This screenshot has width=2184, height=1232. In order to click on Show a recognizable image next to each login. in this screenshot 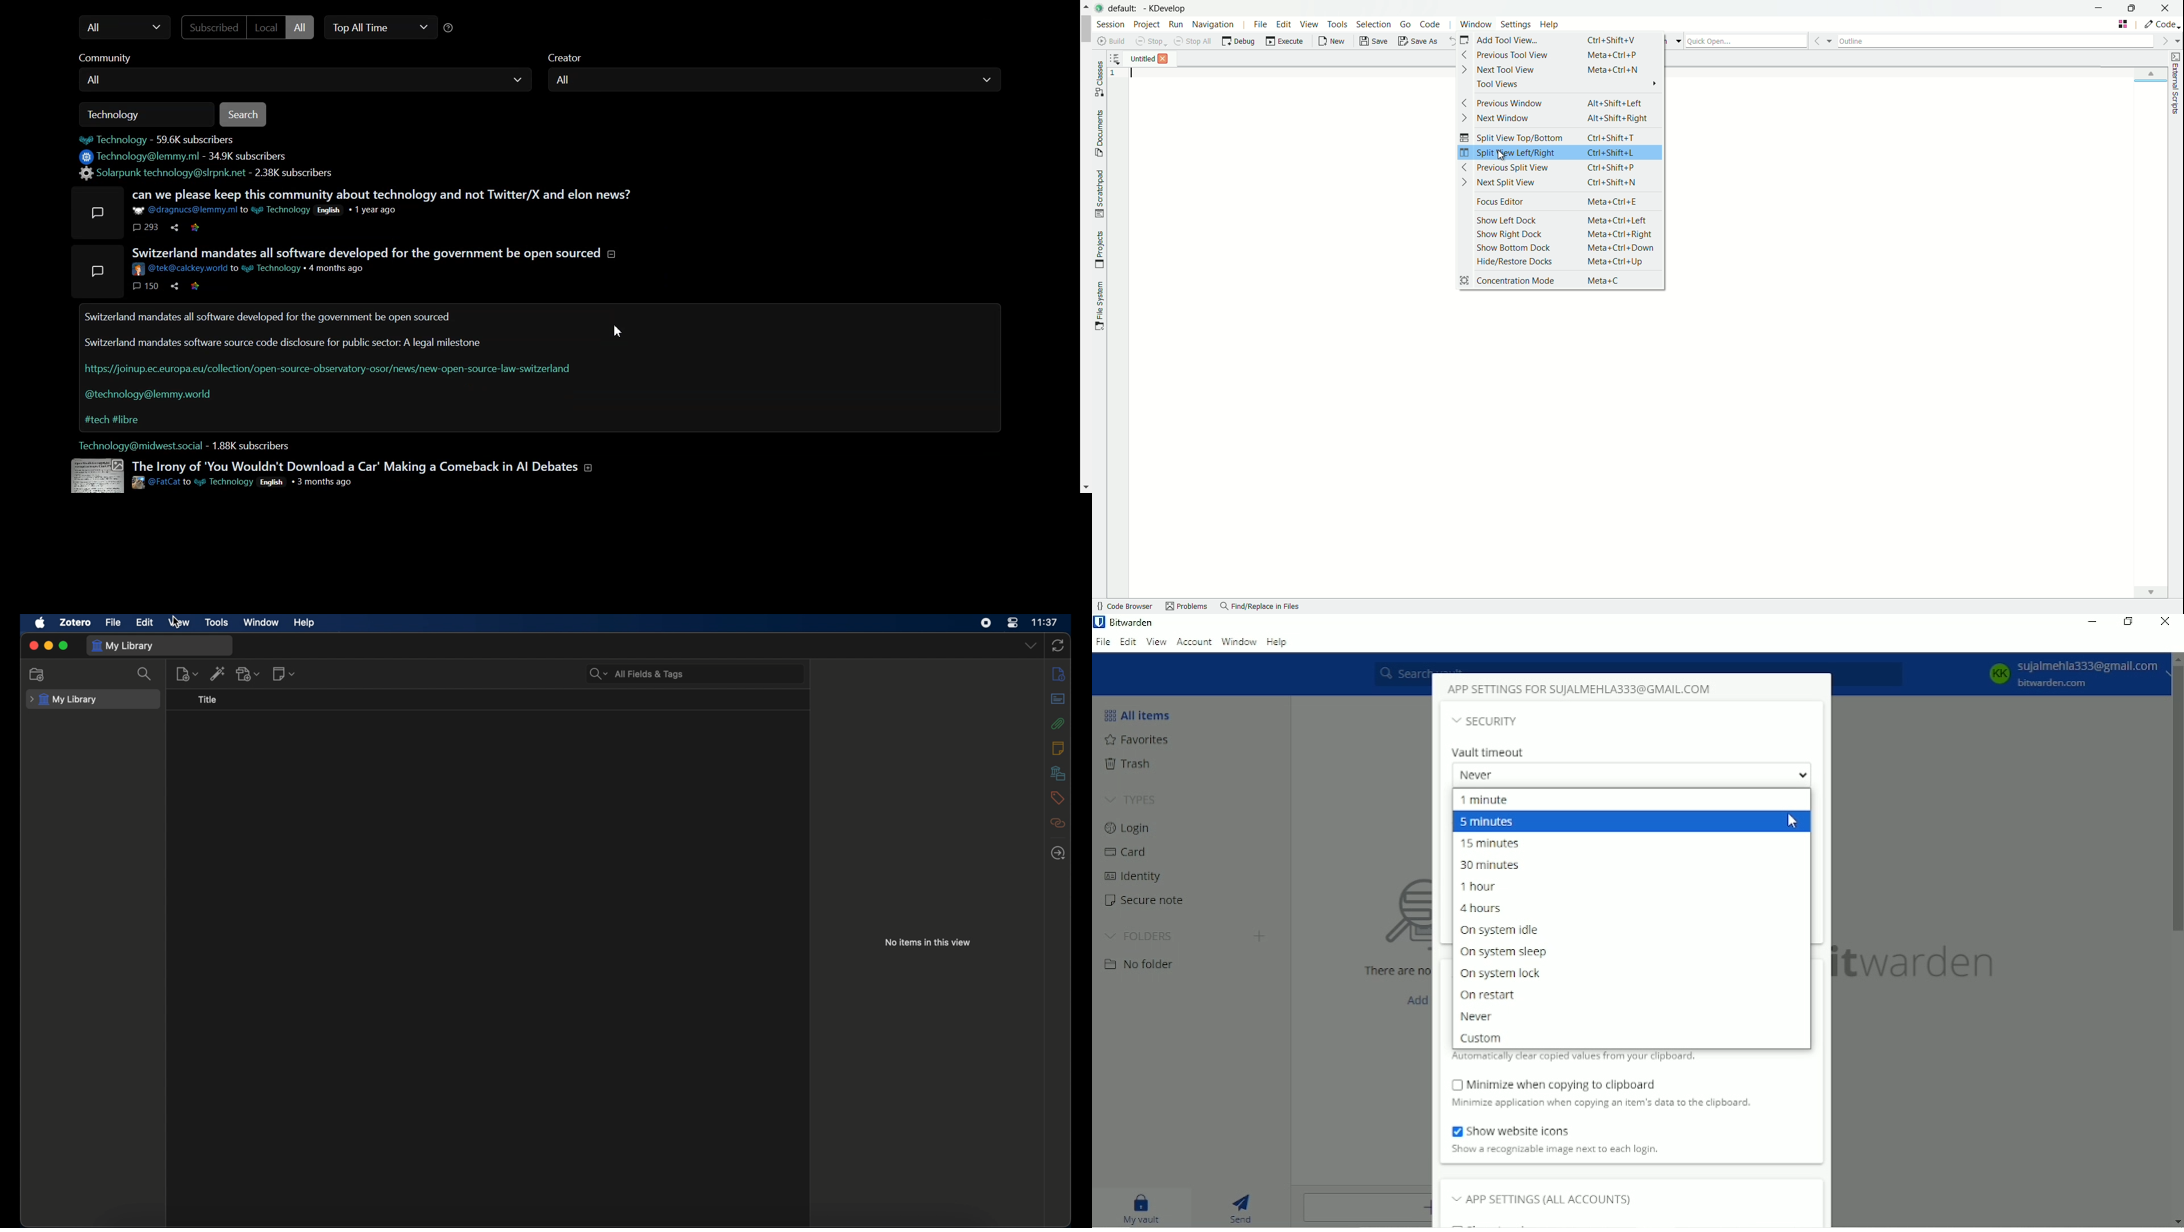, I will do `click(1555, 1149)`.